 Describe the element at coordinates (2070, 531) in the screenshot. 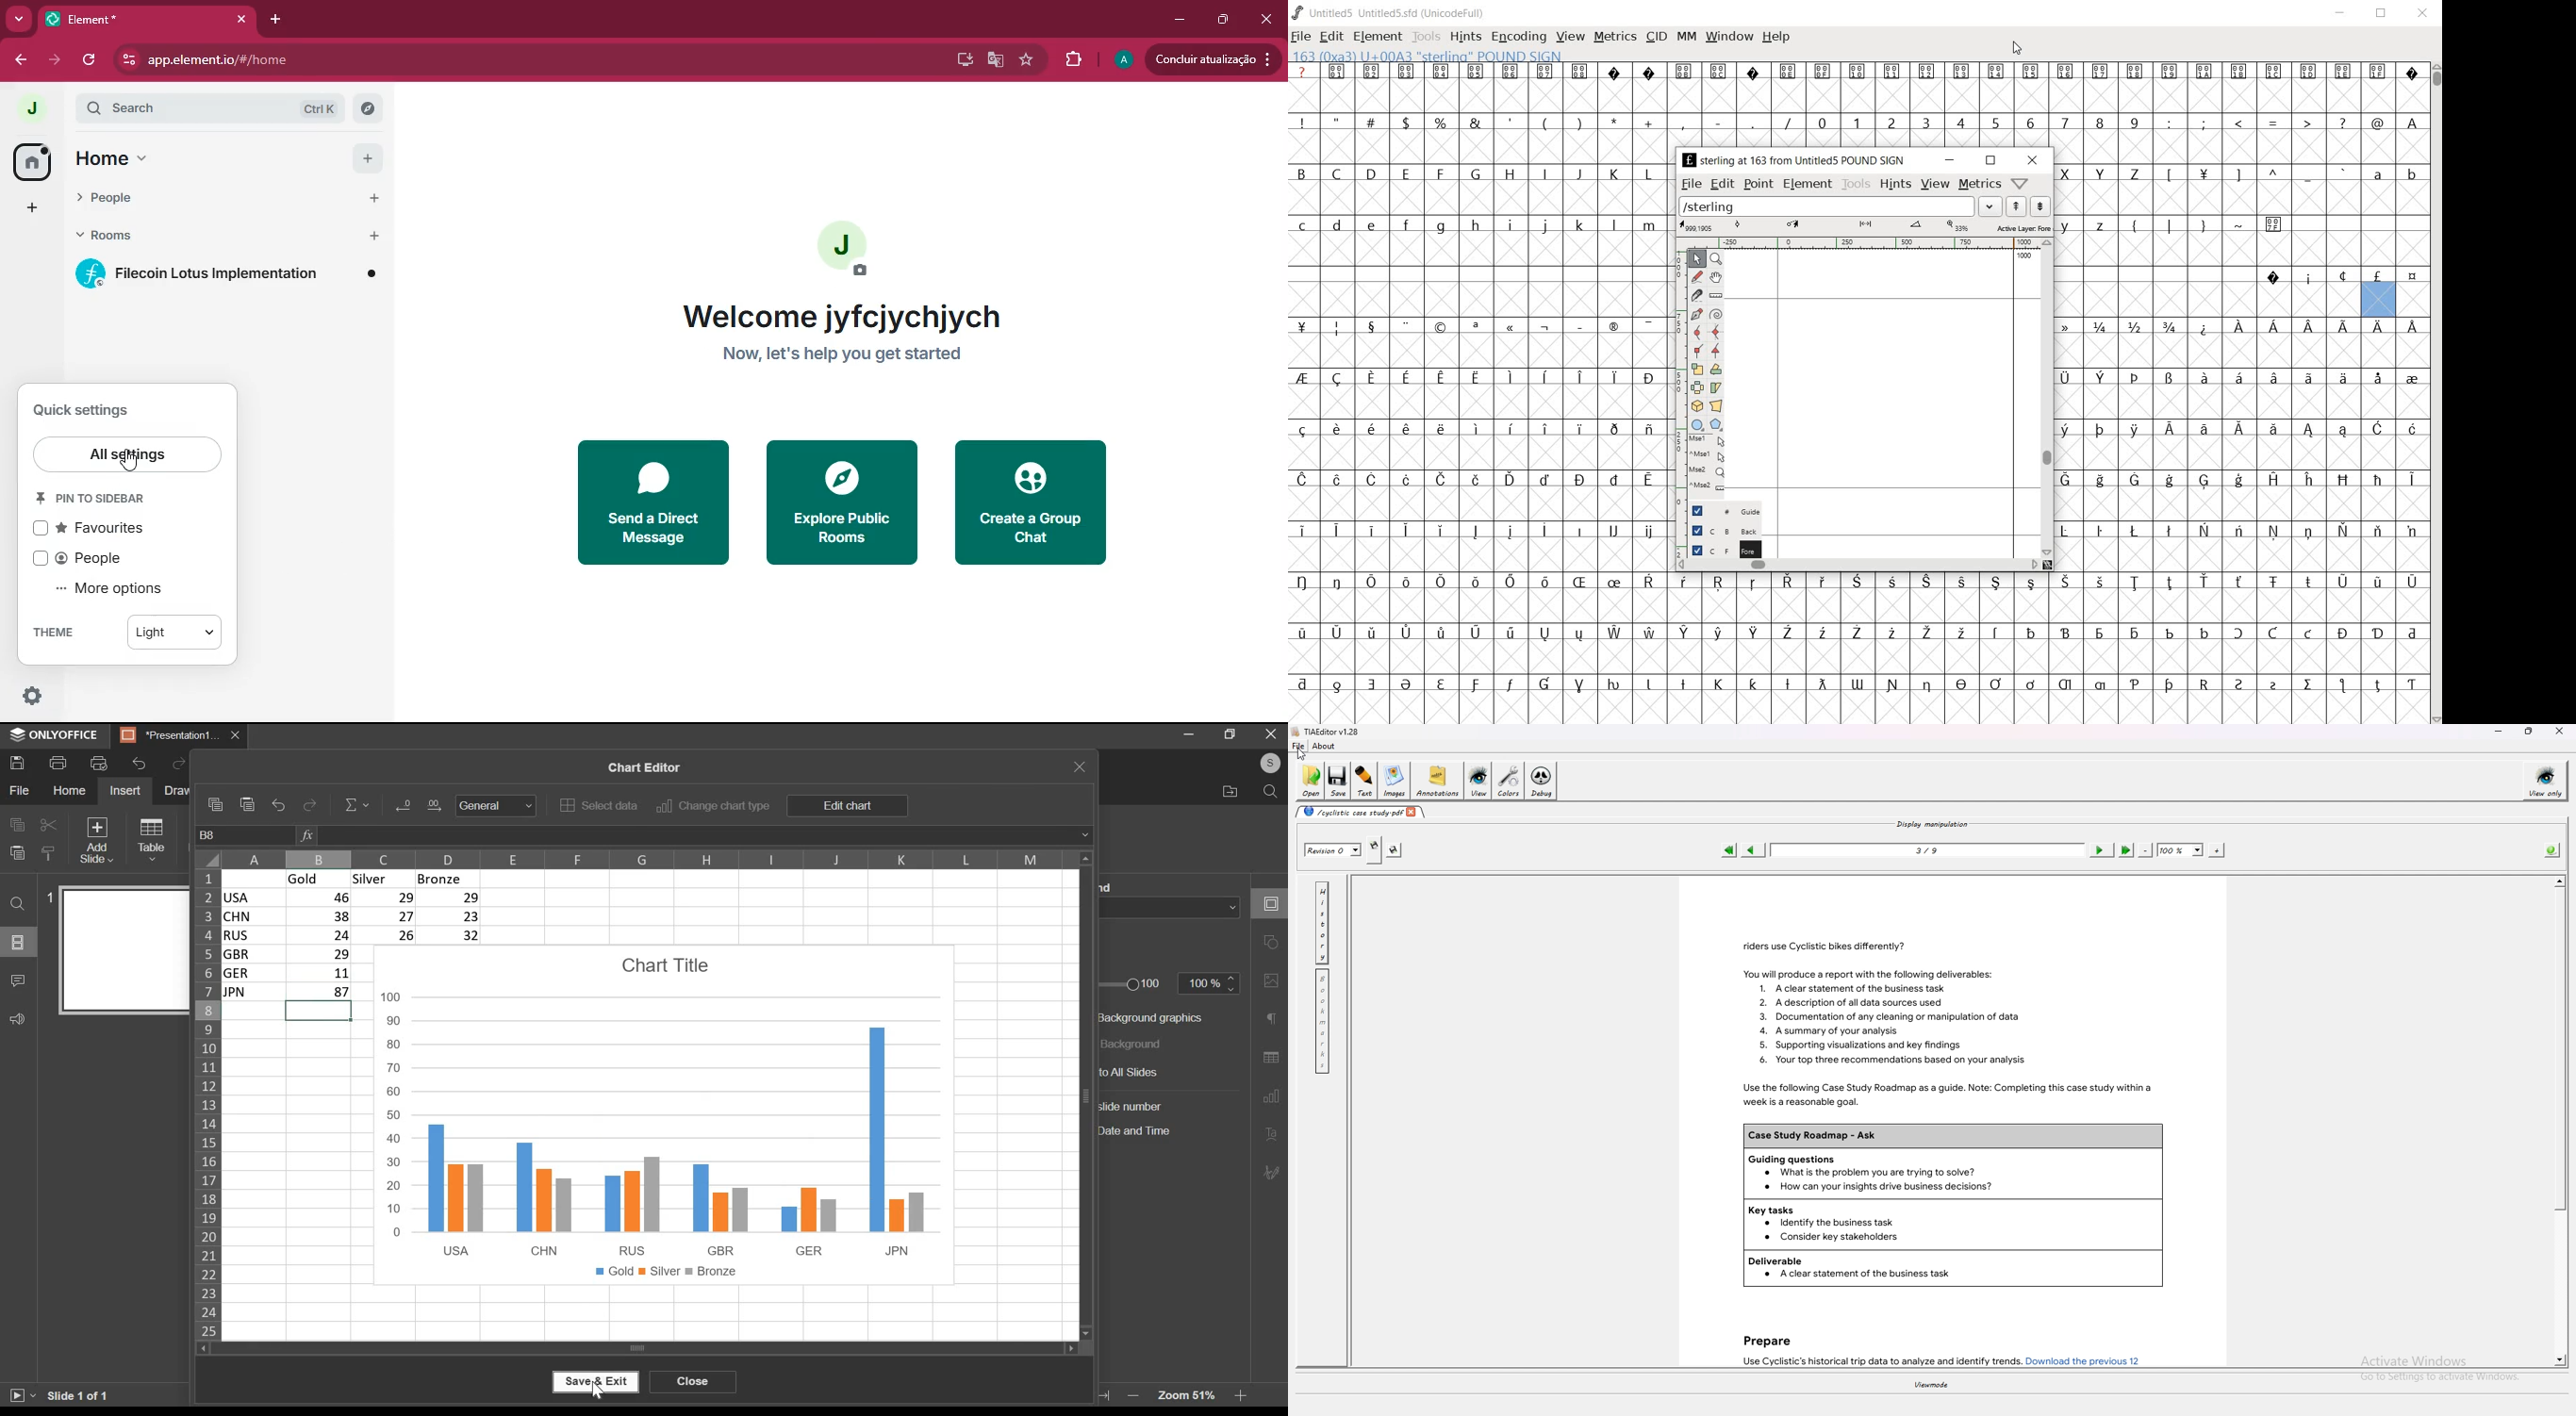

I see `Symbol` at that location.